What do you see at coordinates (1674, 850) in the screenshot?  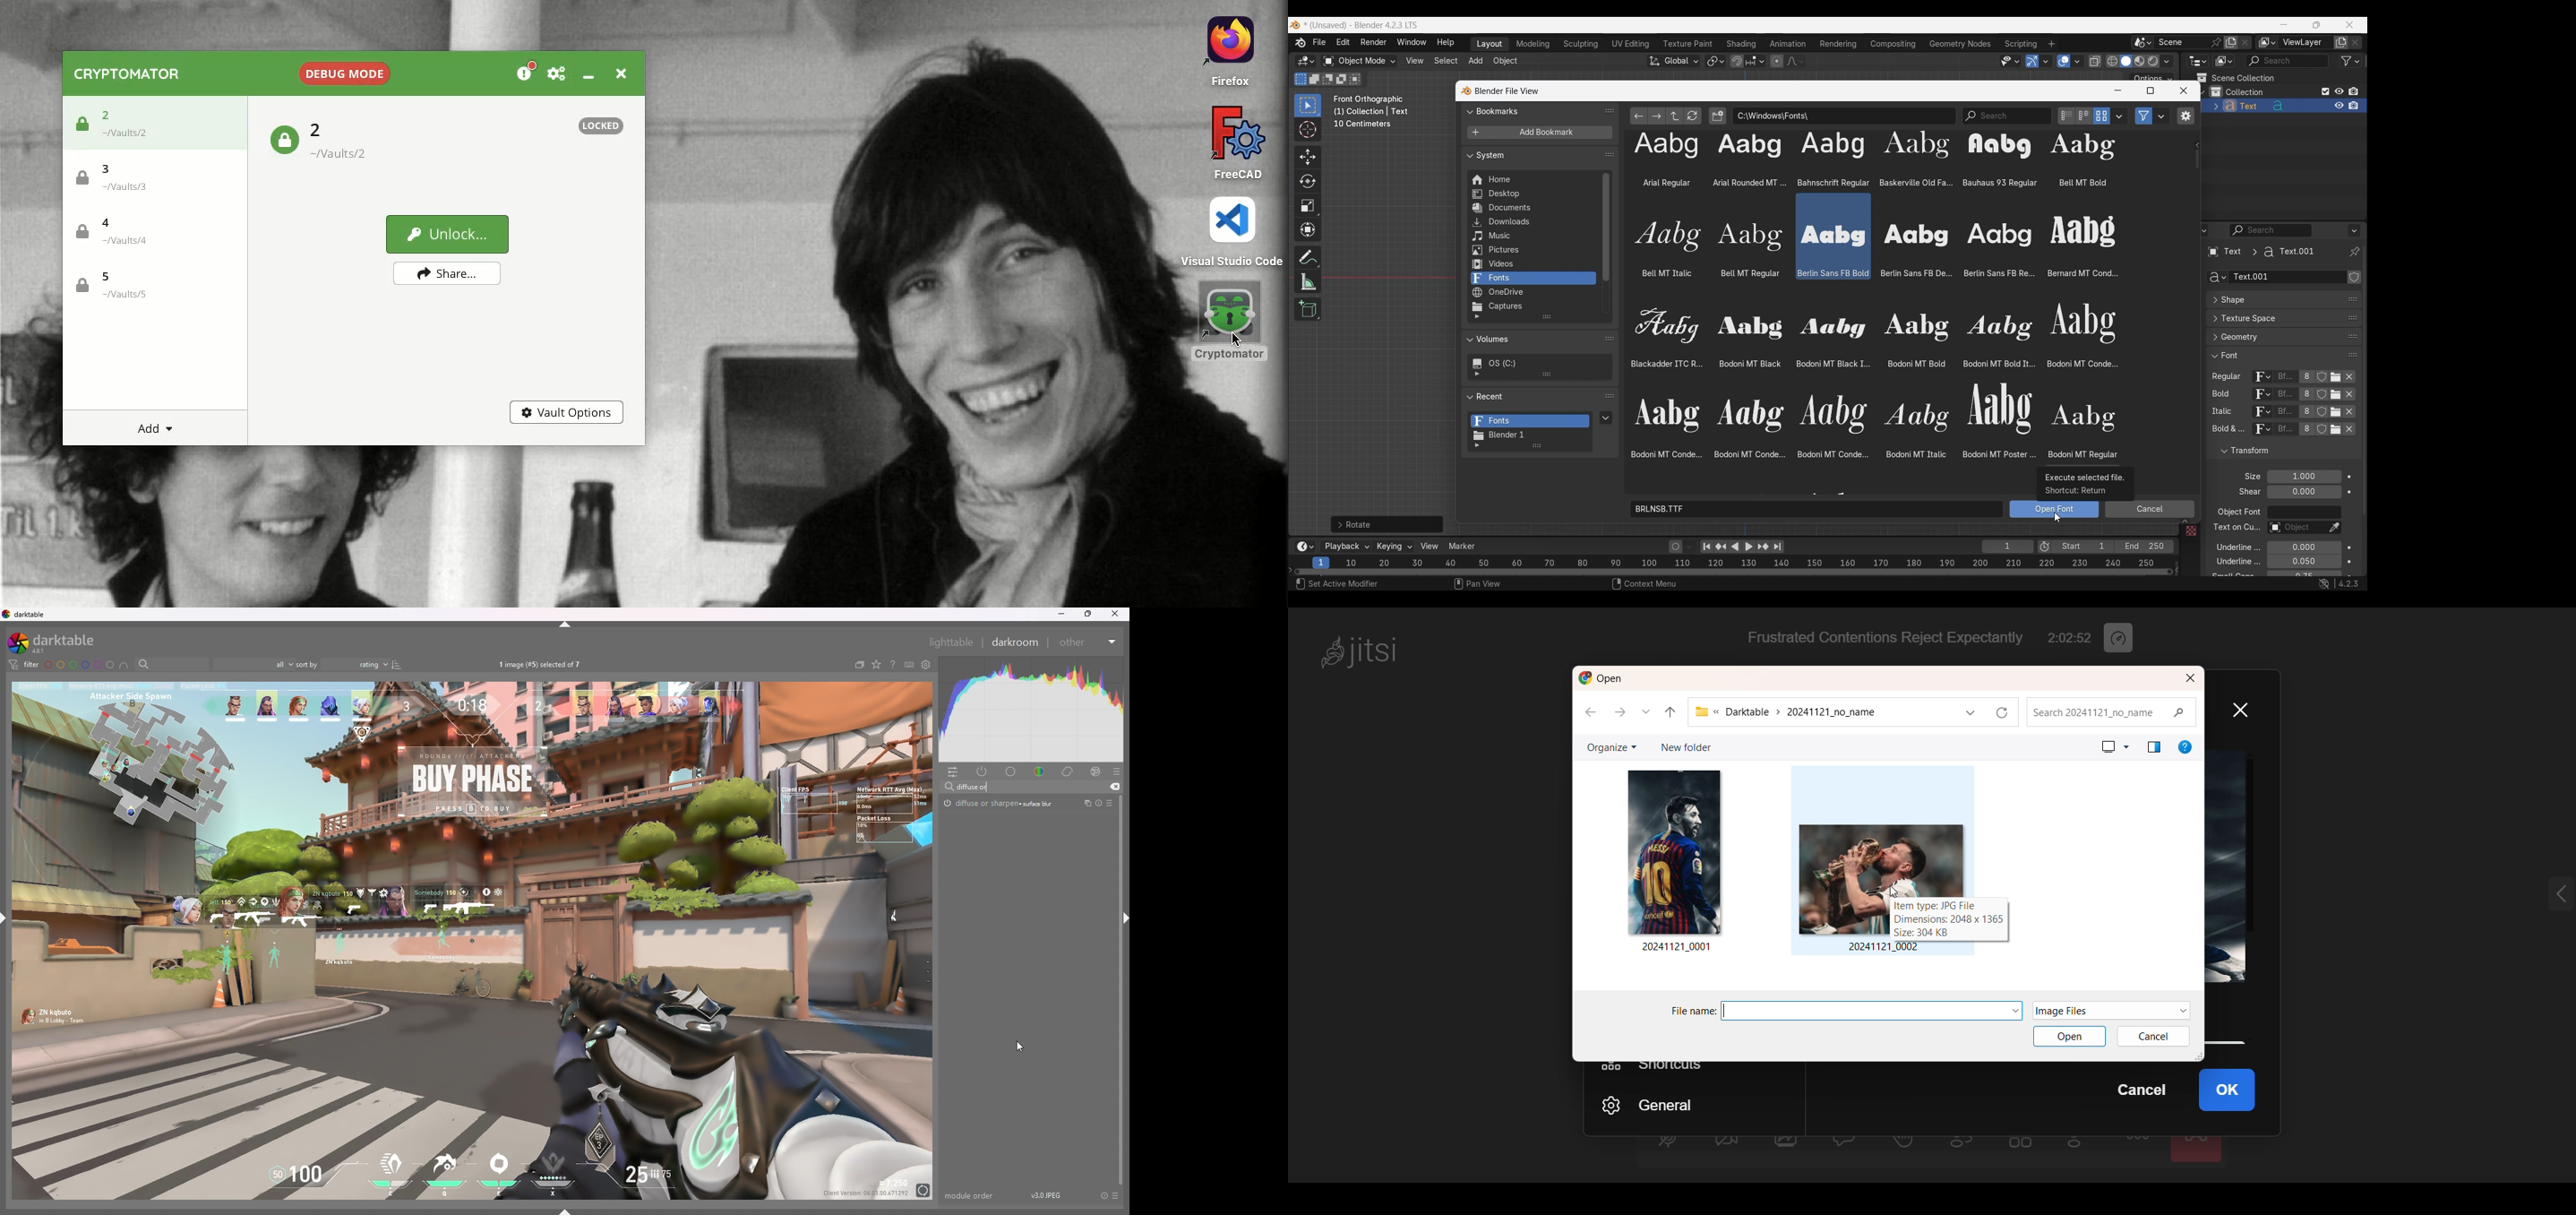 I see `other file` at bounding box center [1674, 850].